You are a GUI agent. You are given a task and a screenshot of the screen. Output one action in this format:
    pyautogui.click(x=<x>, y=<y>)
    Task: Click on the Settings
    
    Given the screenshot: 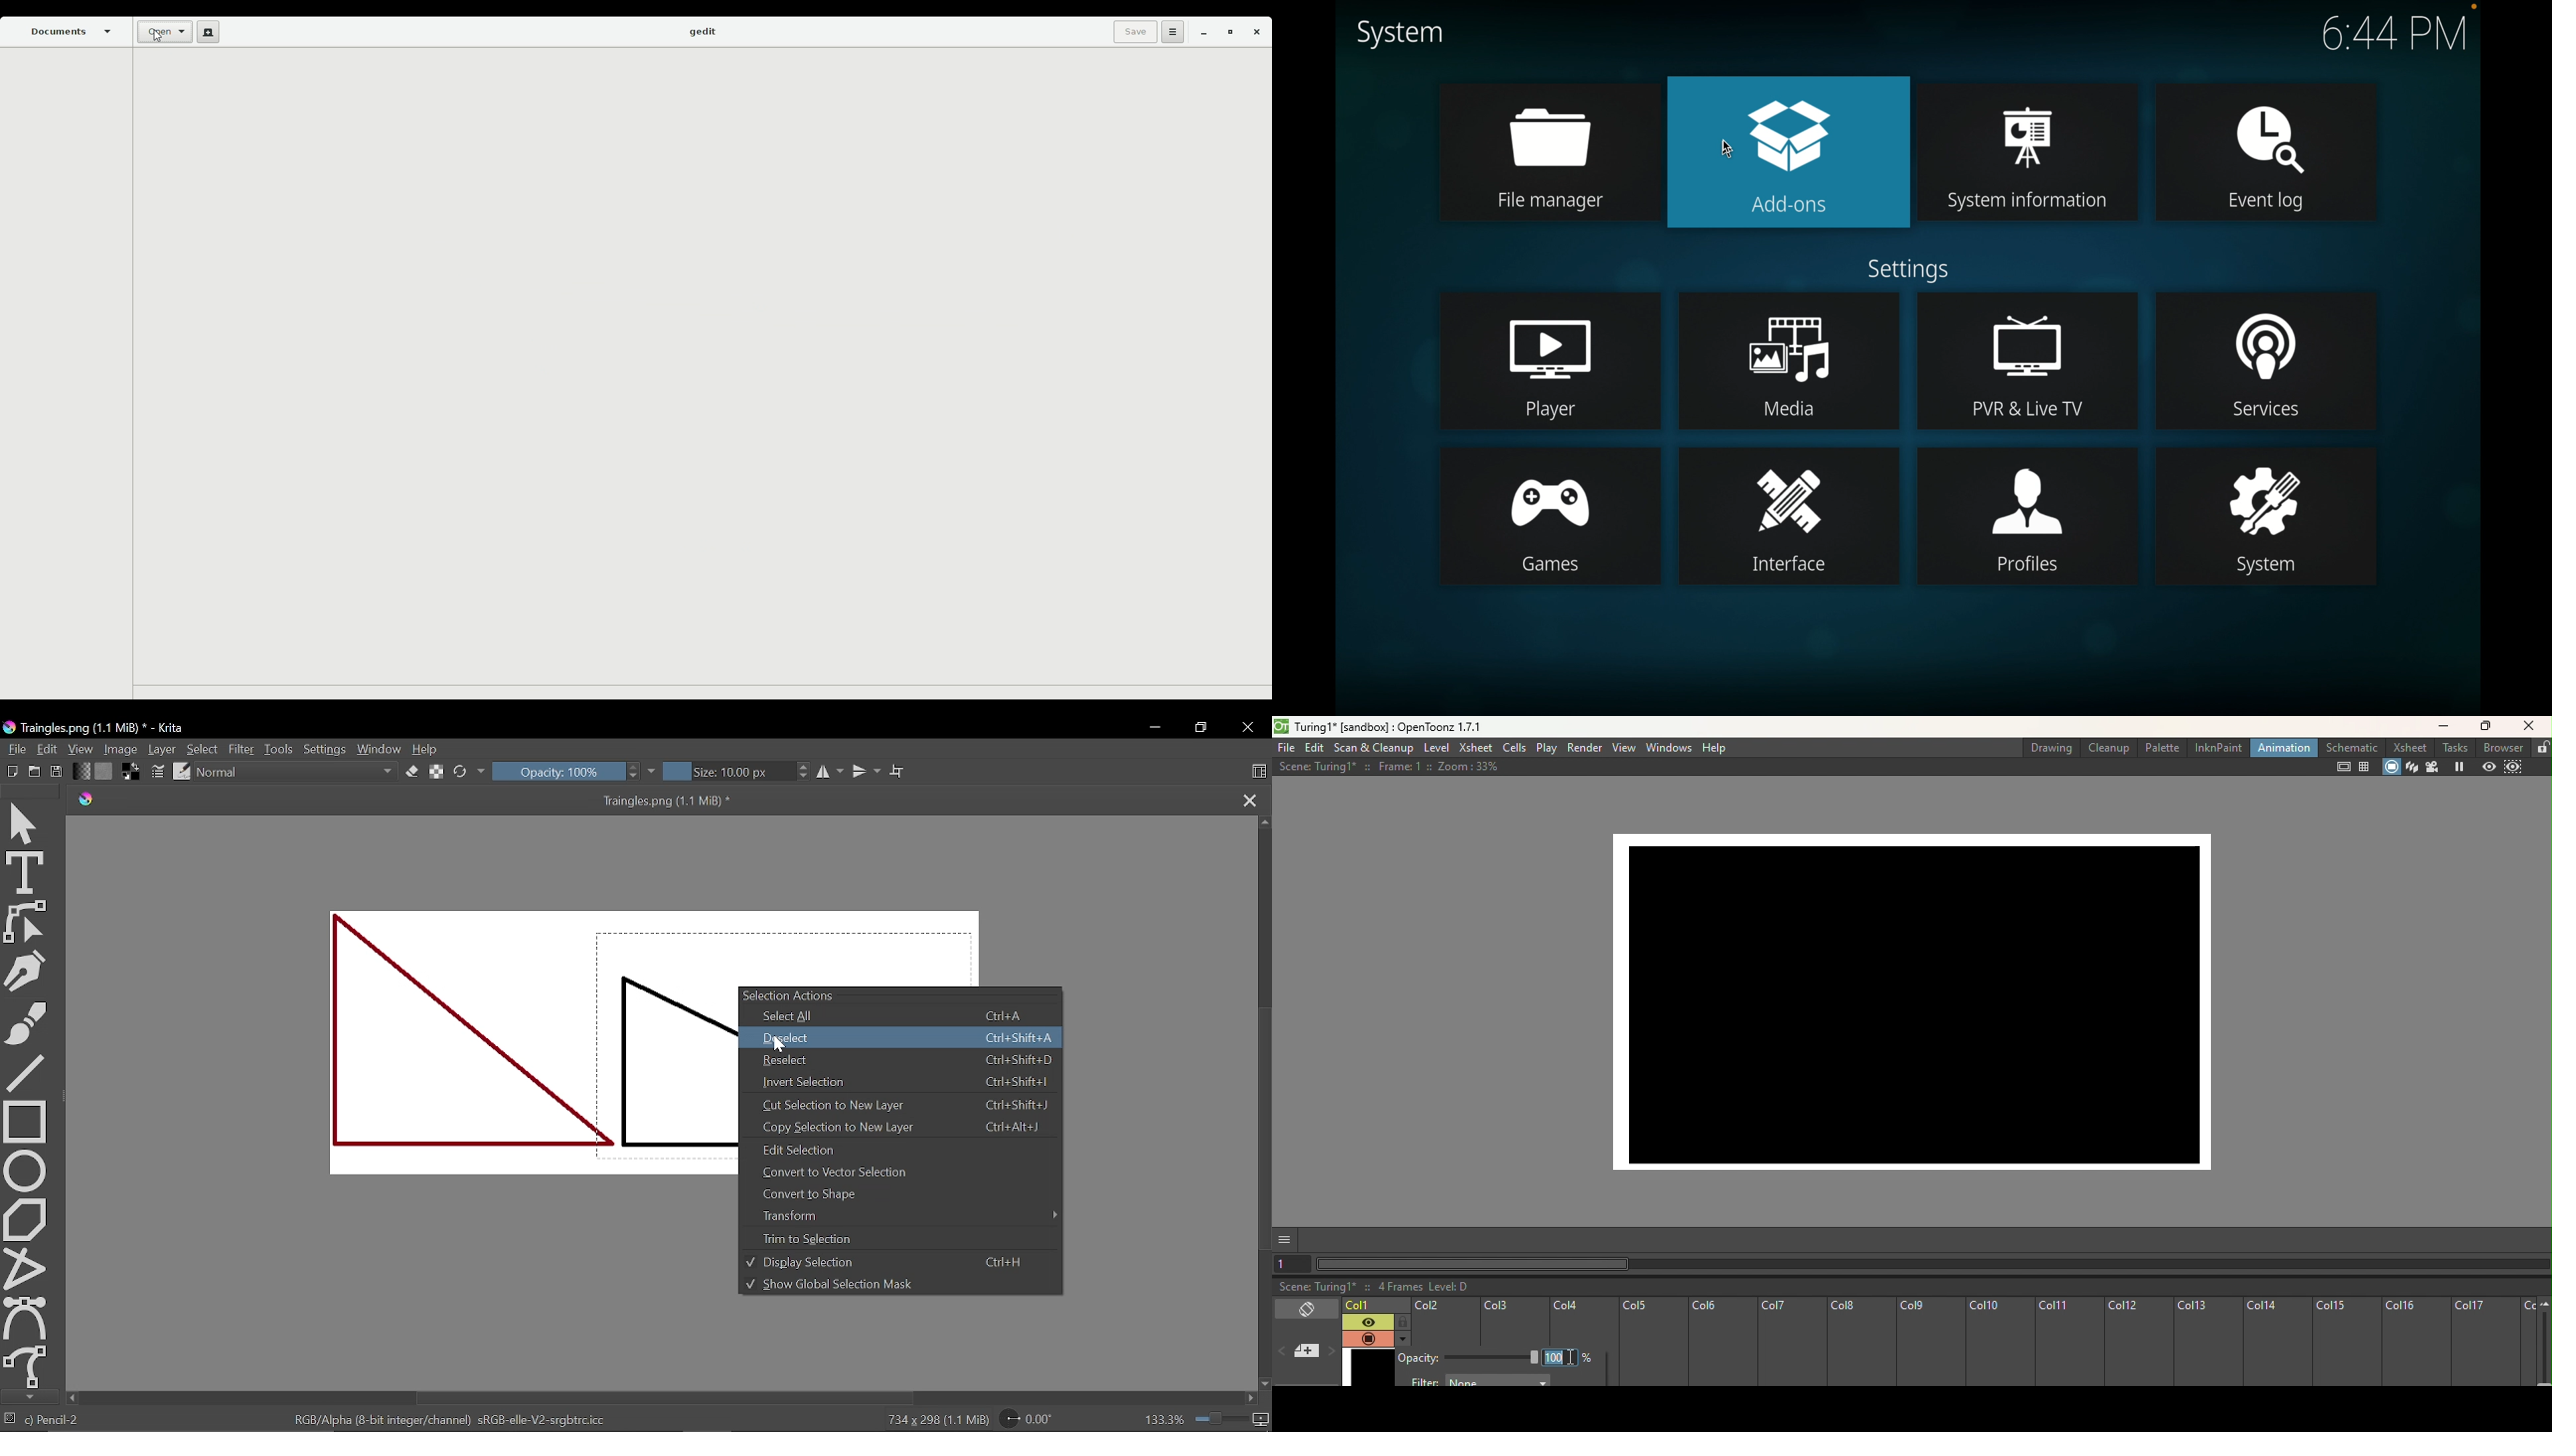 What is the action you would take?
    pyautogui.click(x=325, y=747)
    